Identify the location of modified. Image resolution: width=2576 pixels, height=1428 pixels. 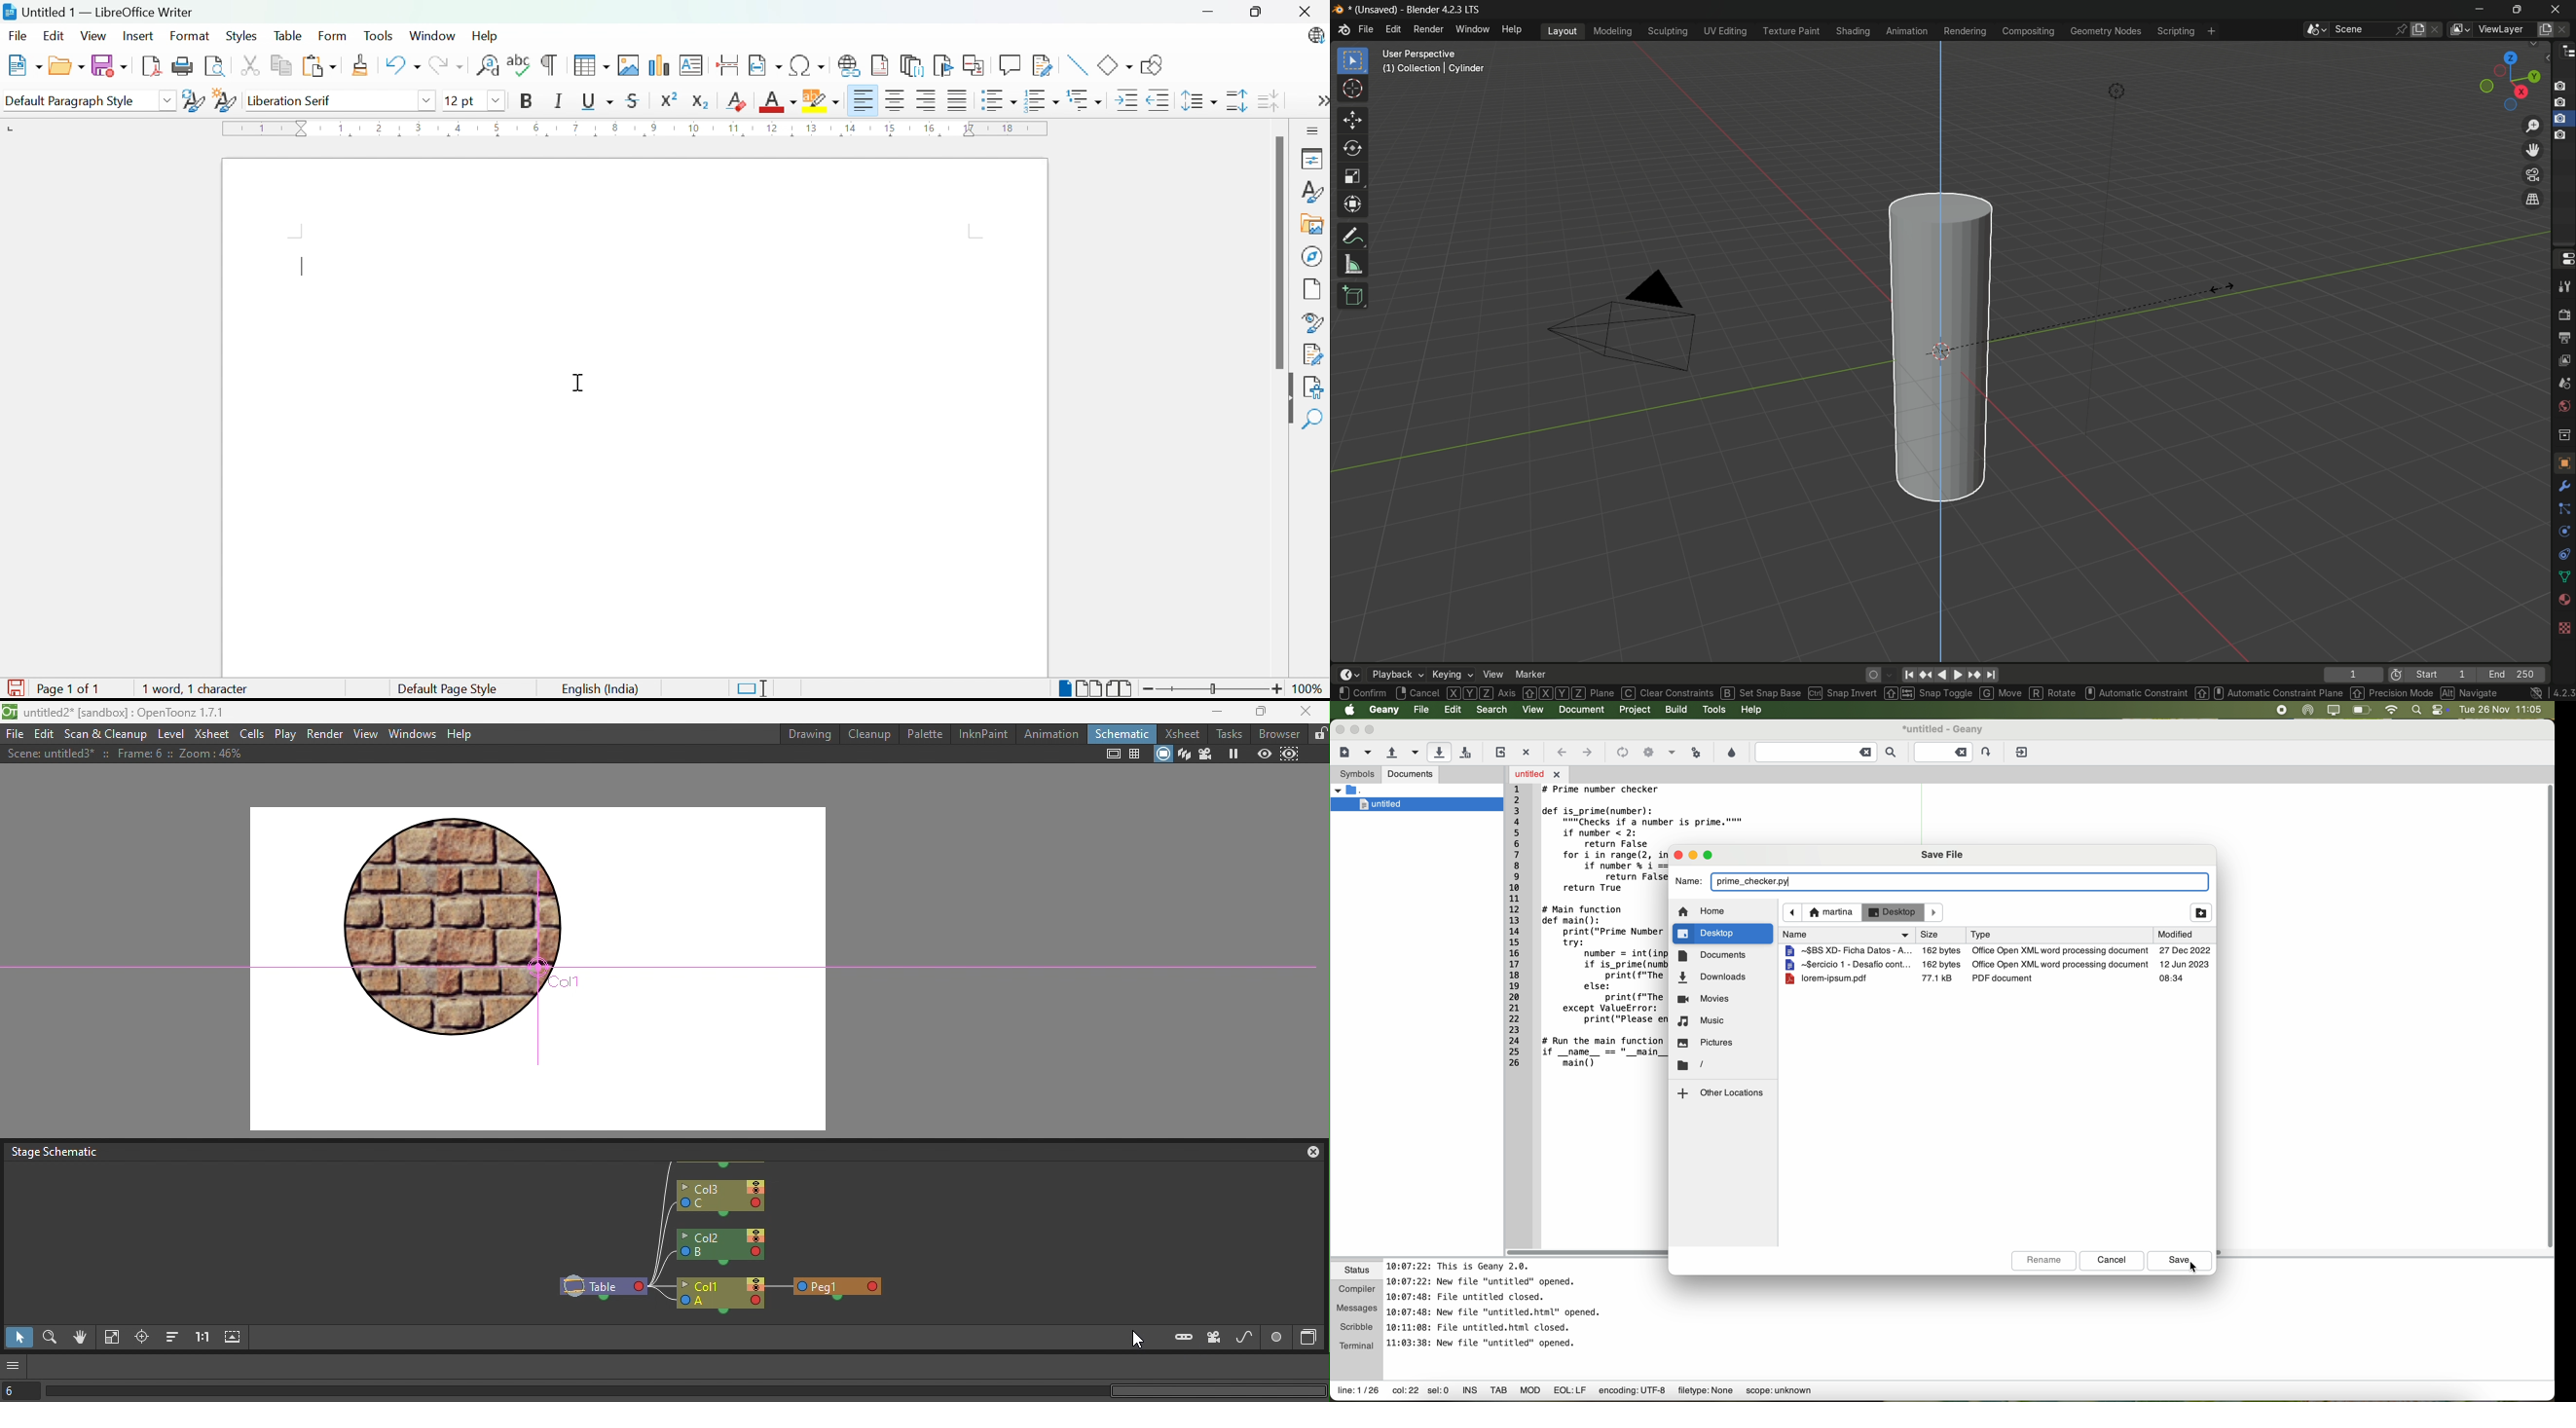
(2190, 936).